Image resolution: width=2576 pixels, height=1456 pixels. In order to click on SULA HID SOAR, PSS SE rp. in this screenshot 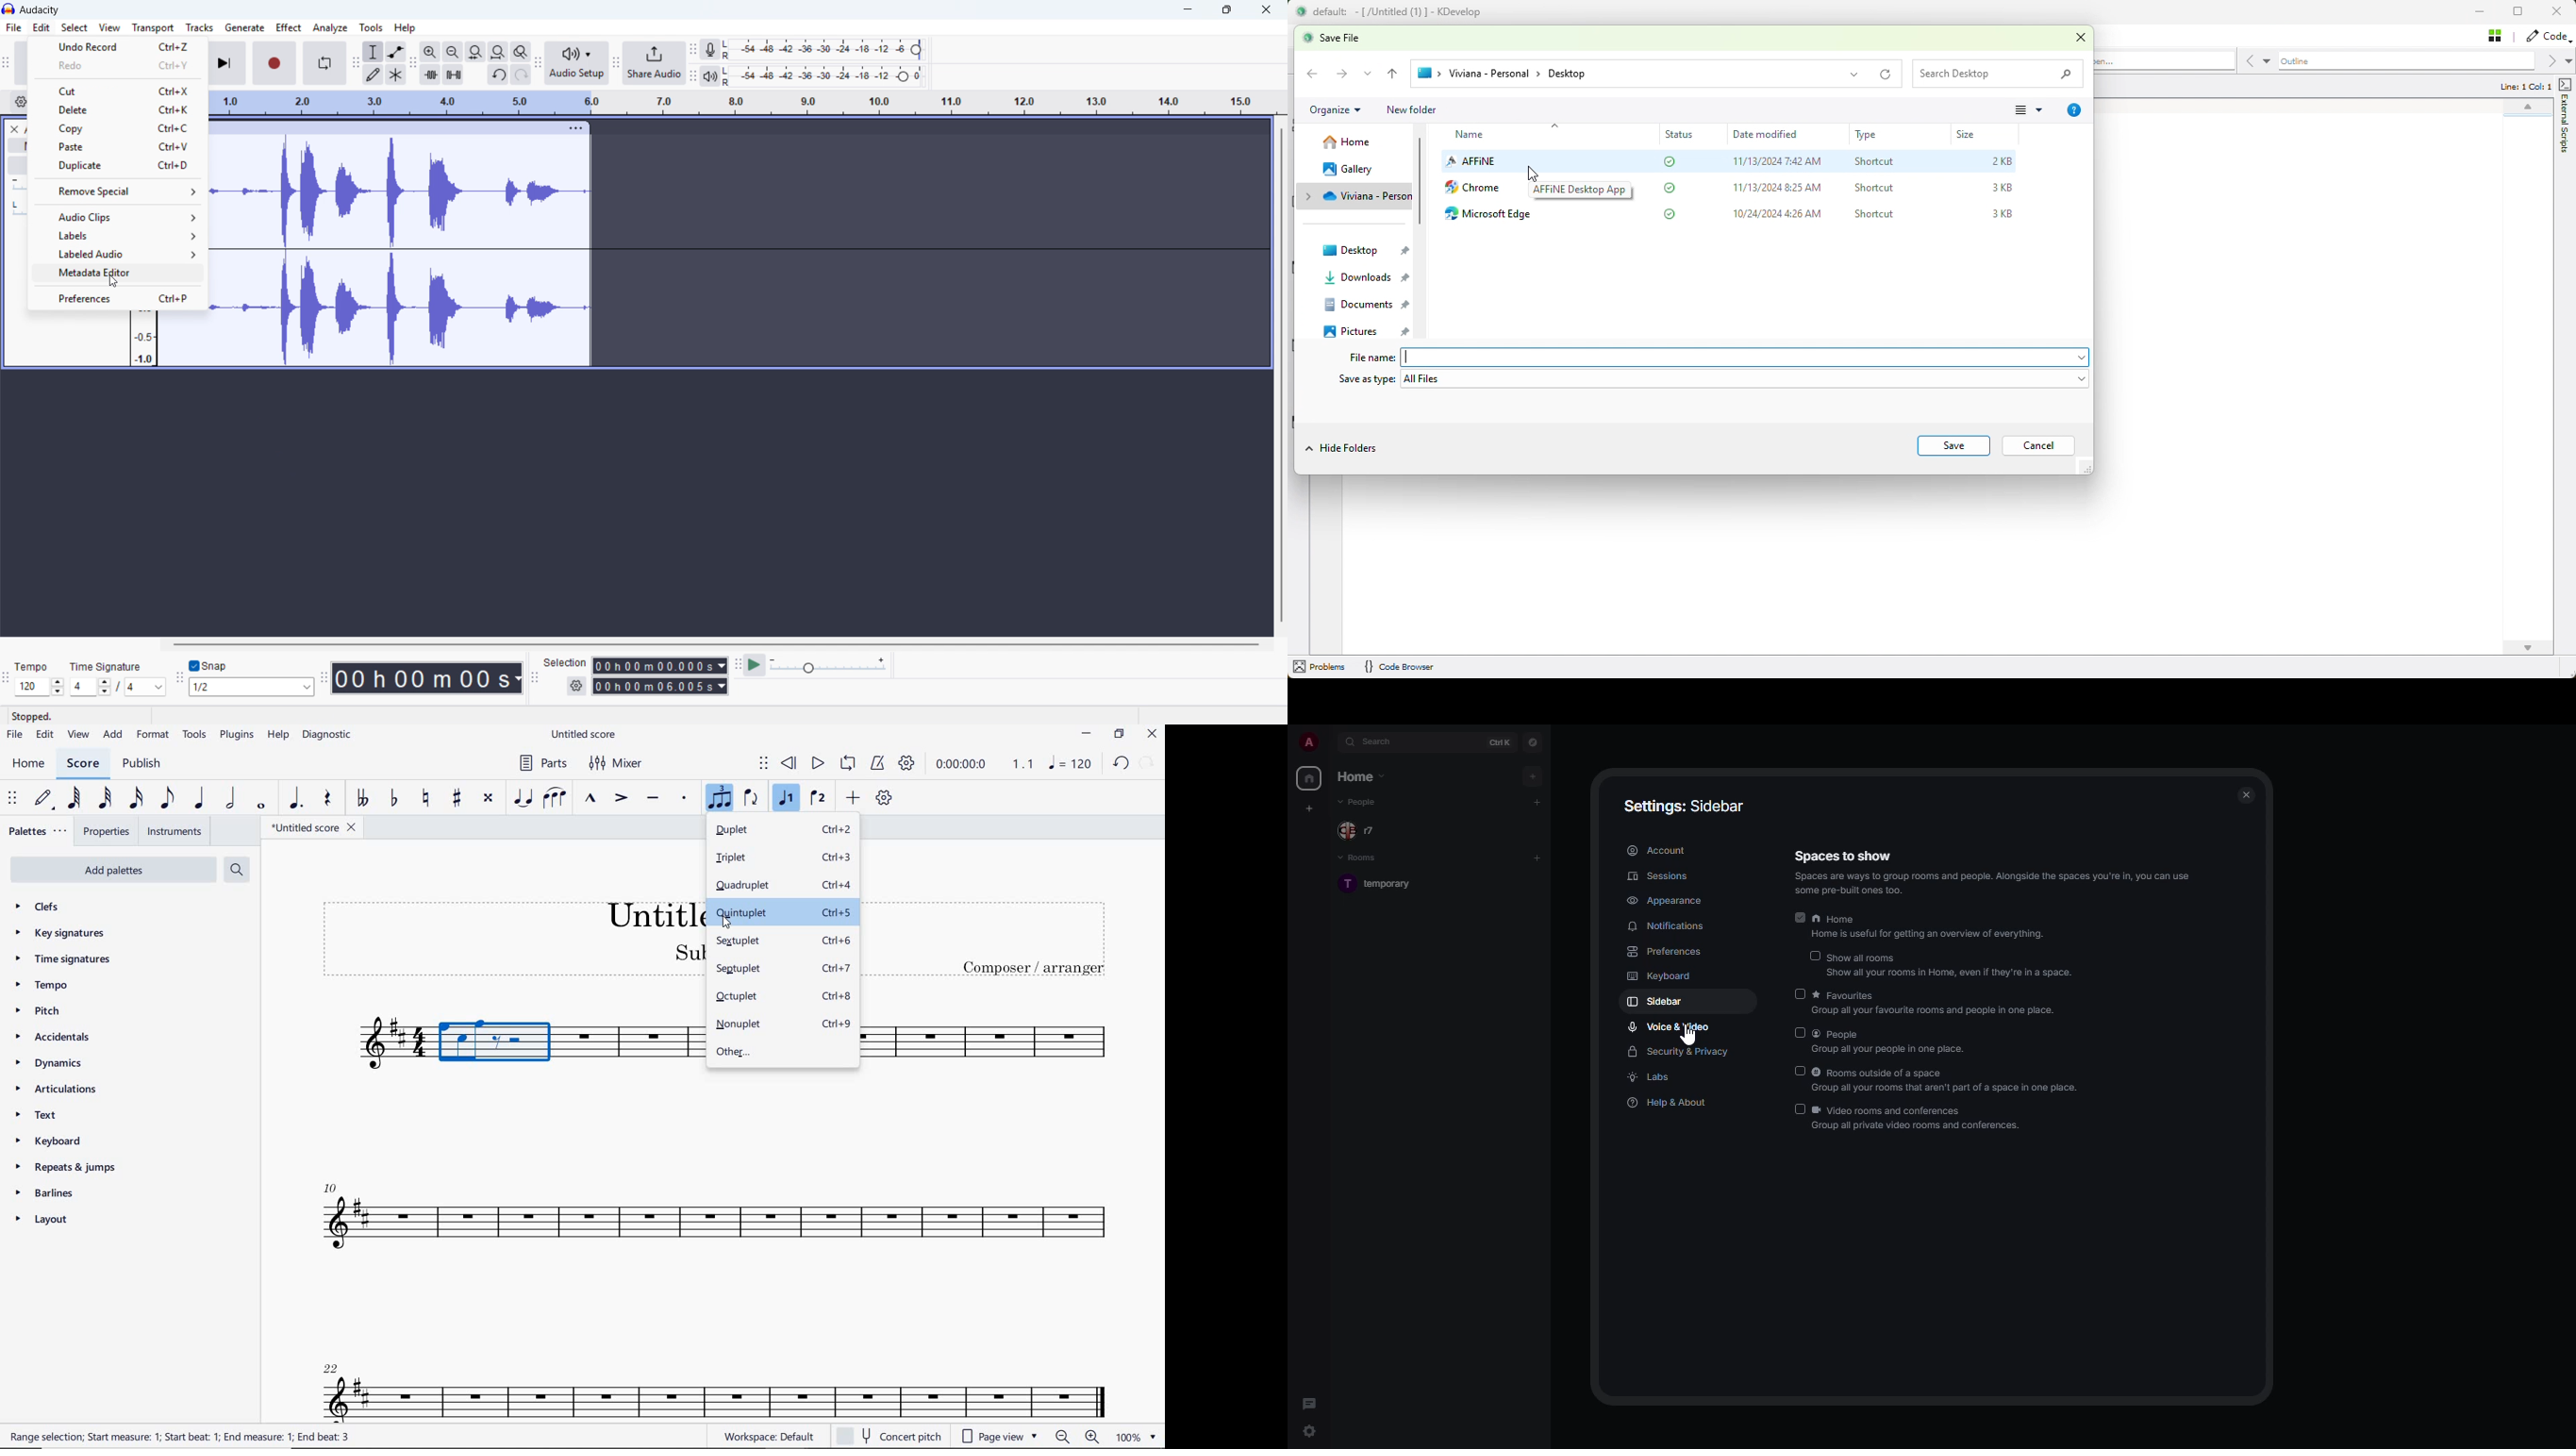, I will do `click(1930, 1130)`.